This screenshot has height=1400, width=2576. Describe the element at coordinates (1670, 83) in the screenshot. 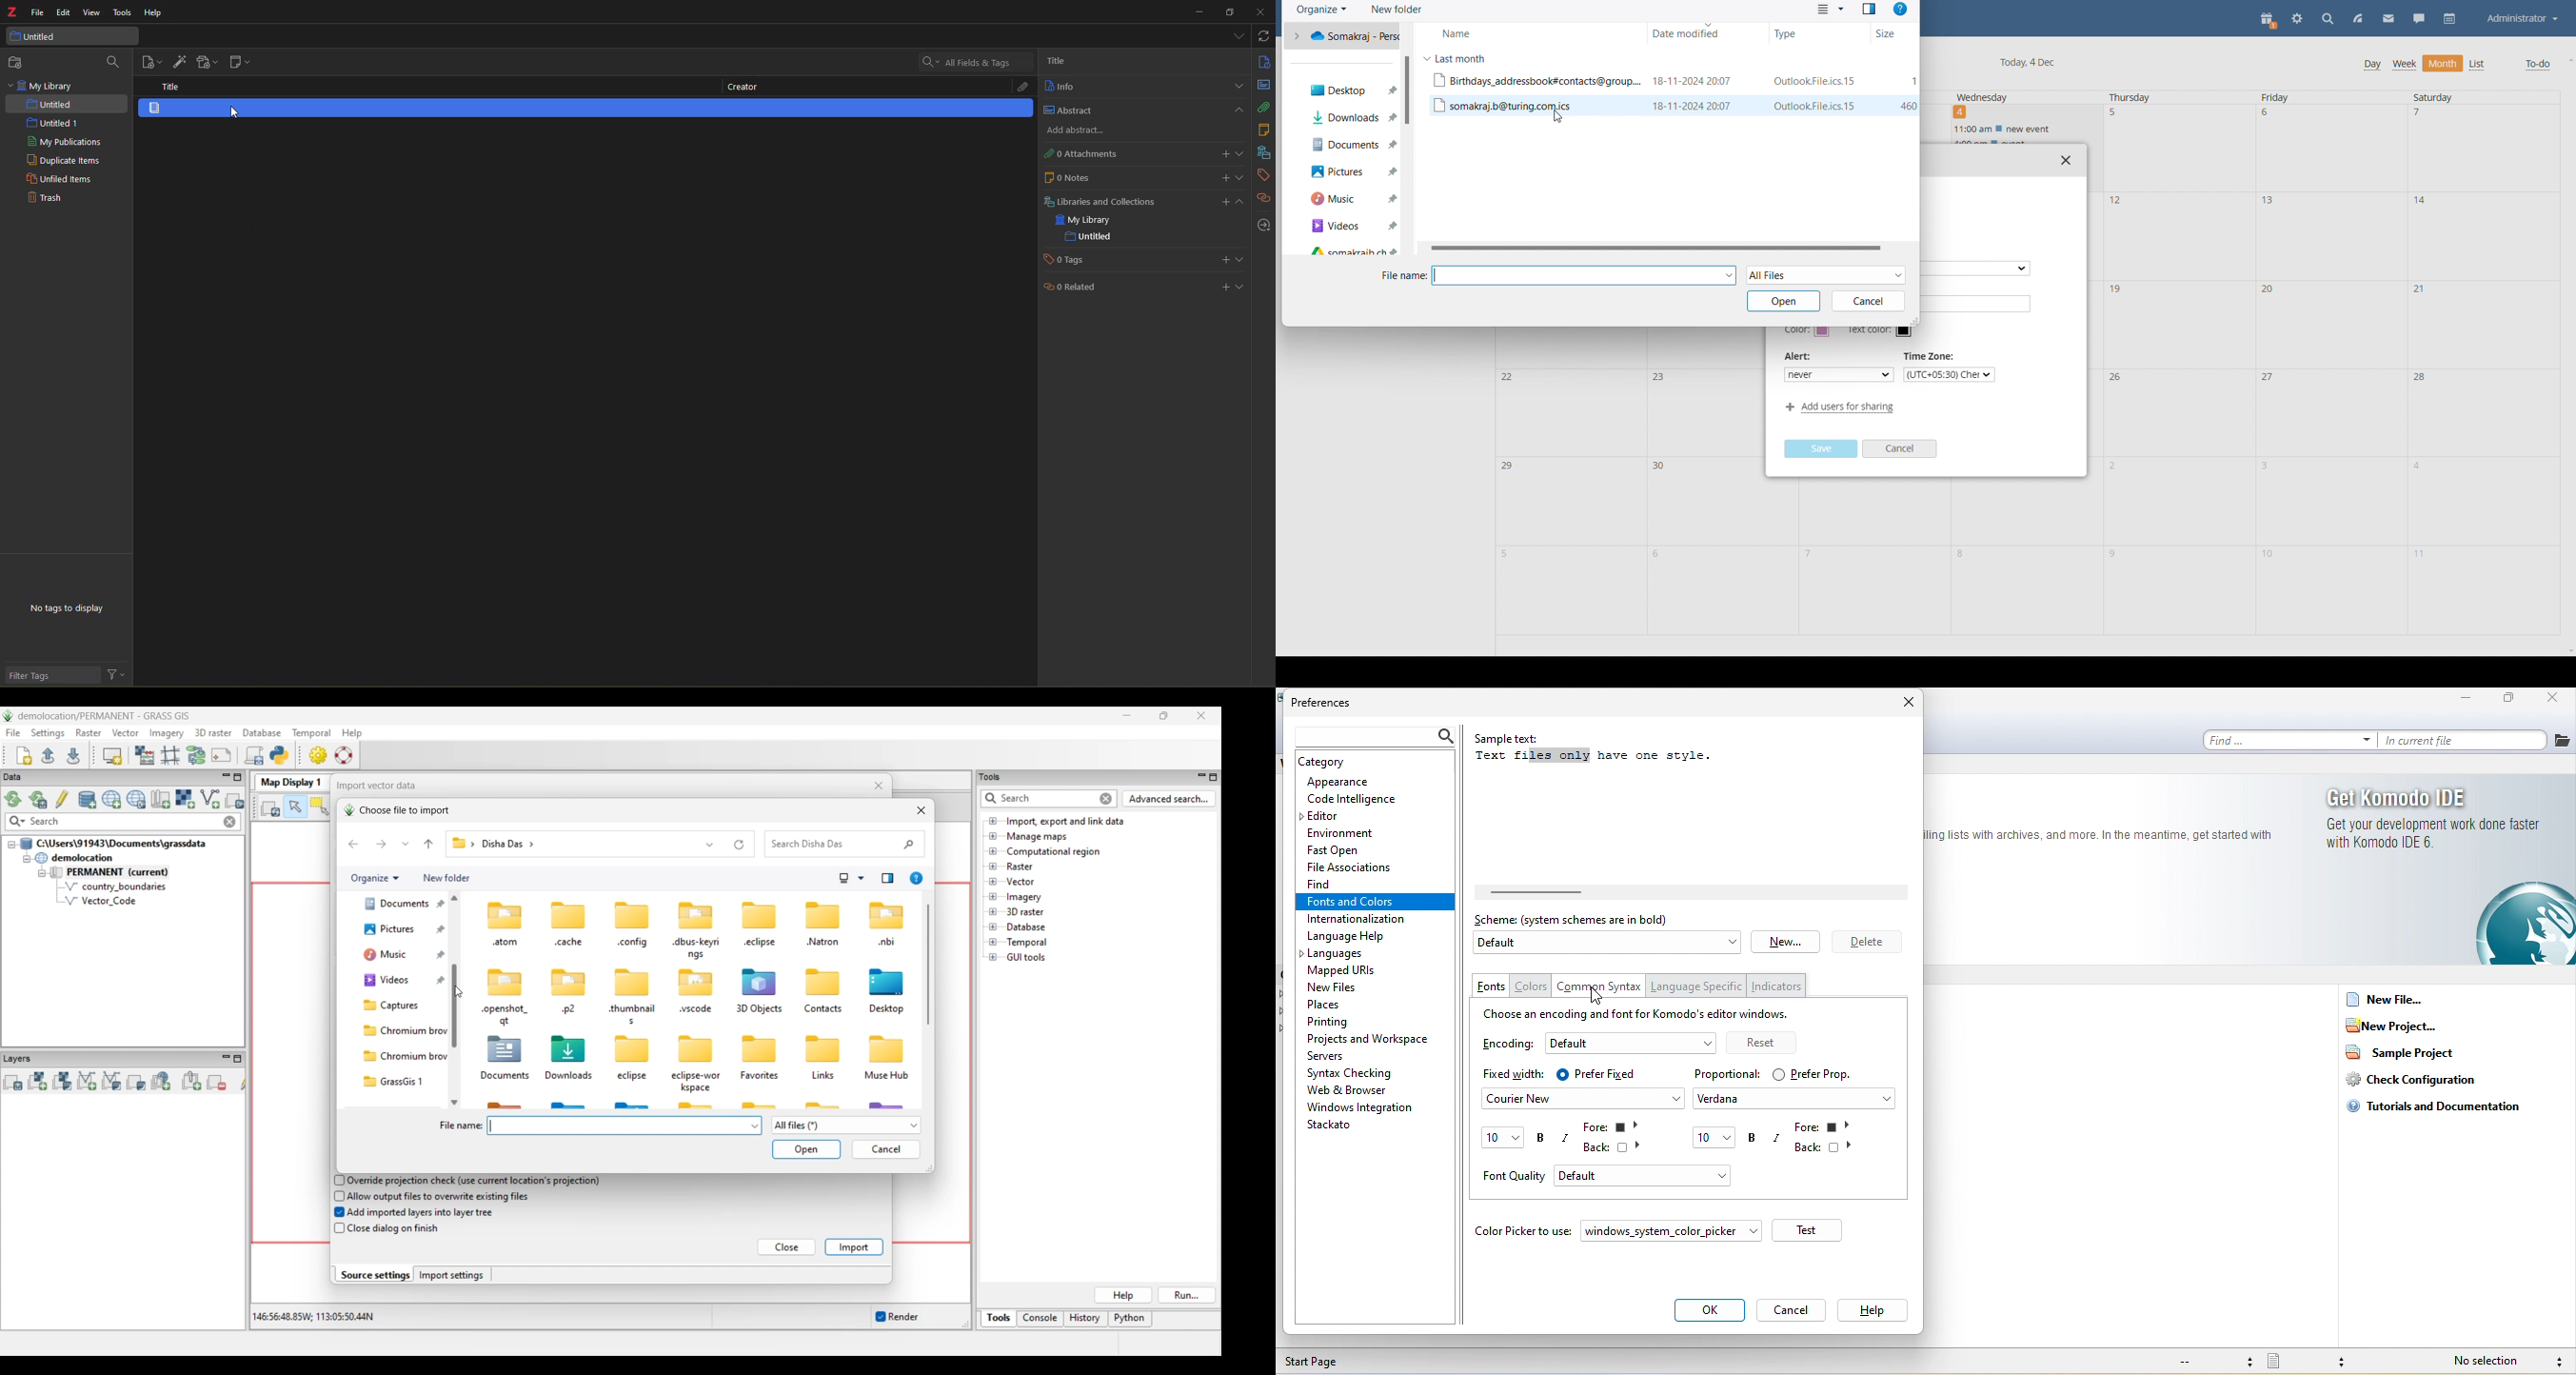

I see `file 1` at that location.